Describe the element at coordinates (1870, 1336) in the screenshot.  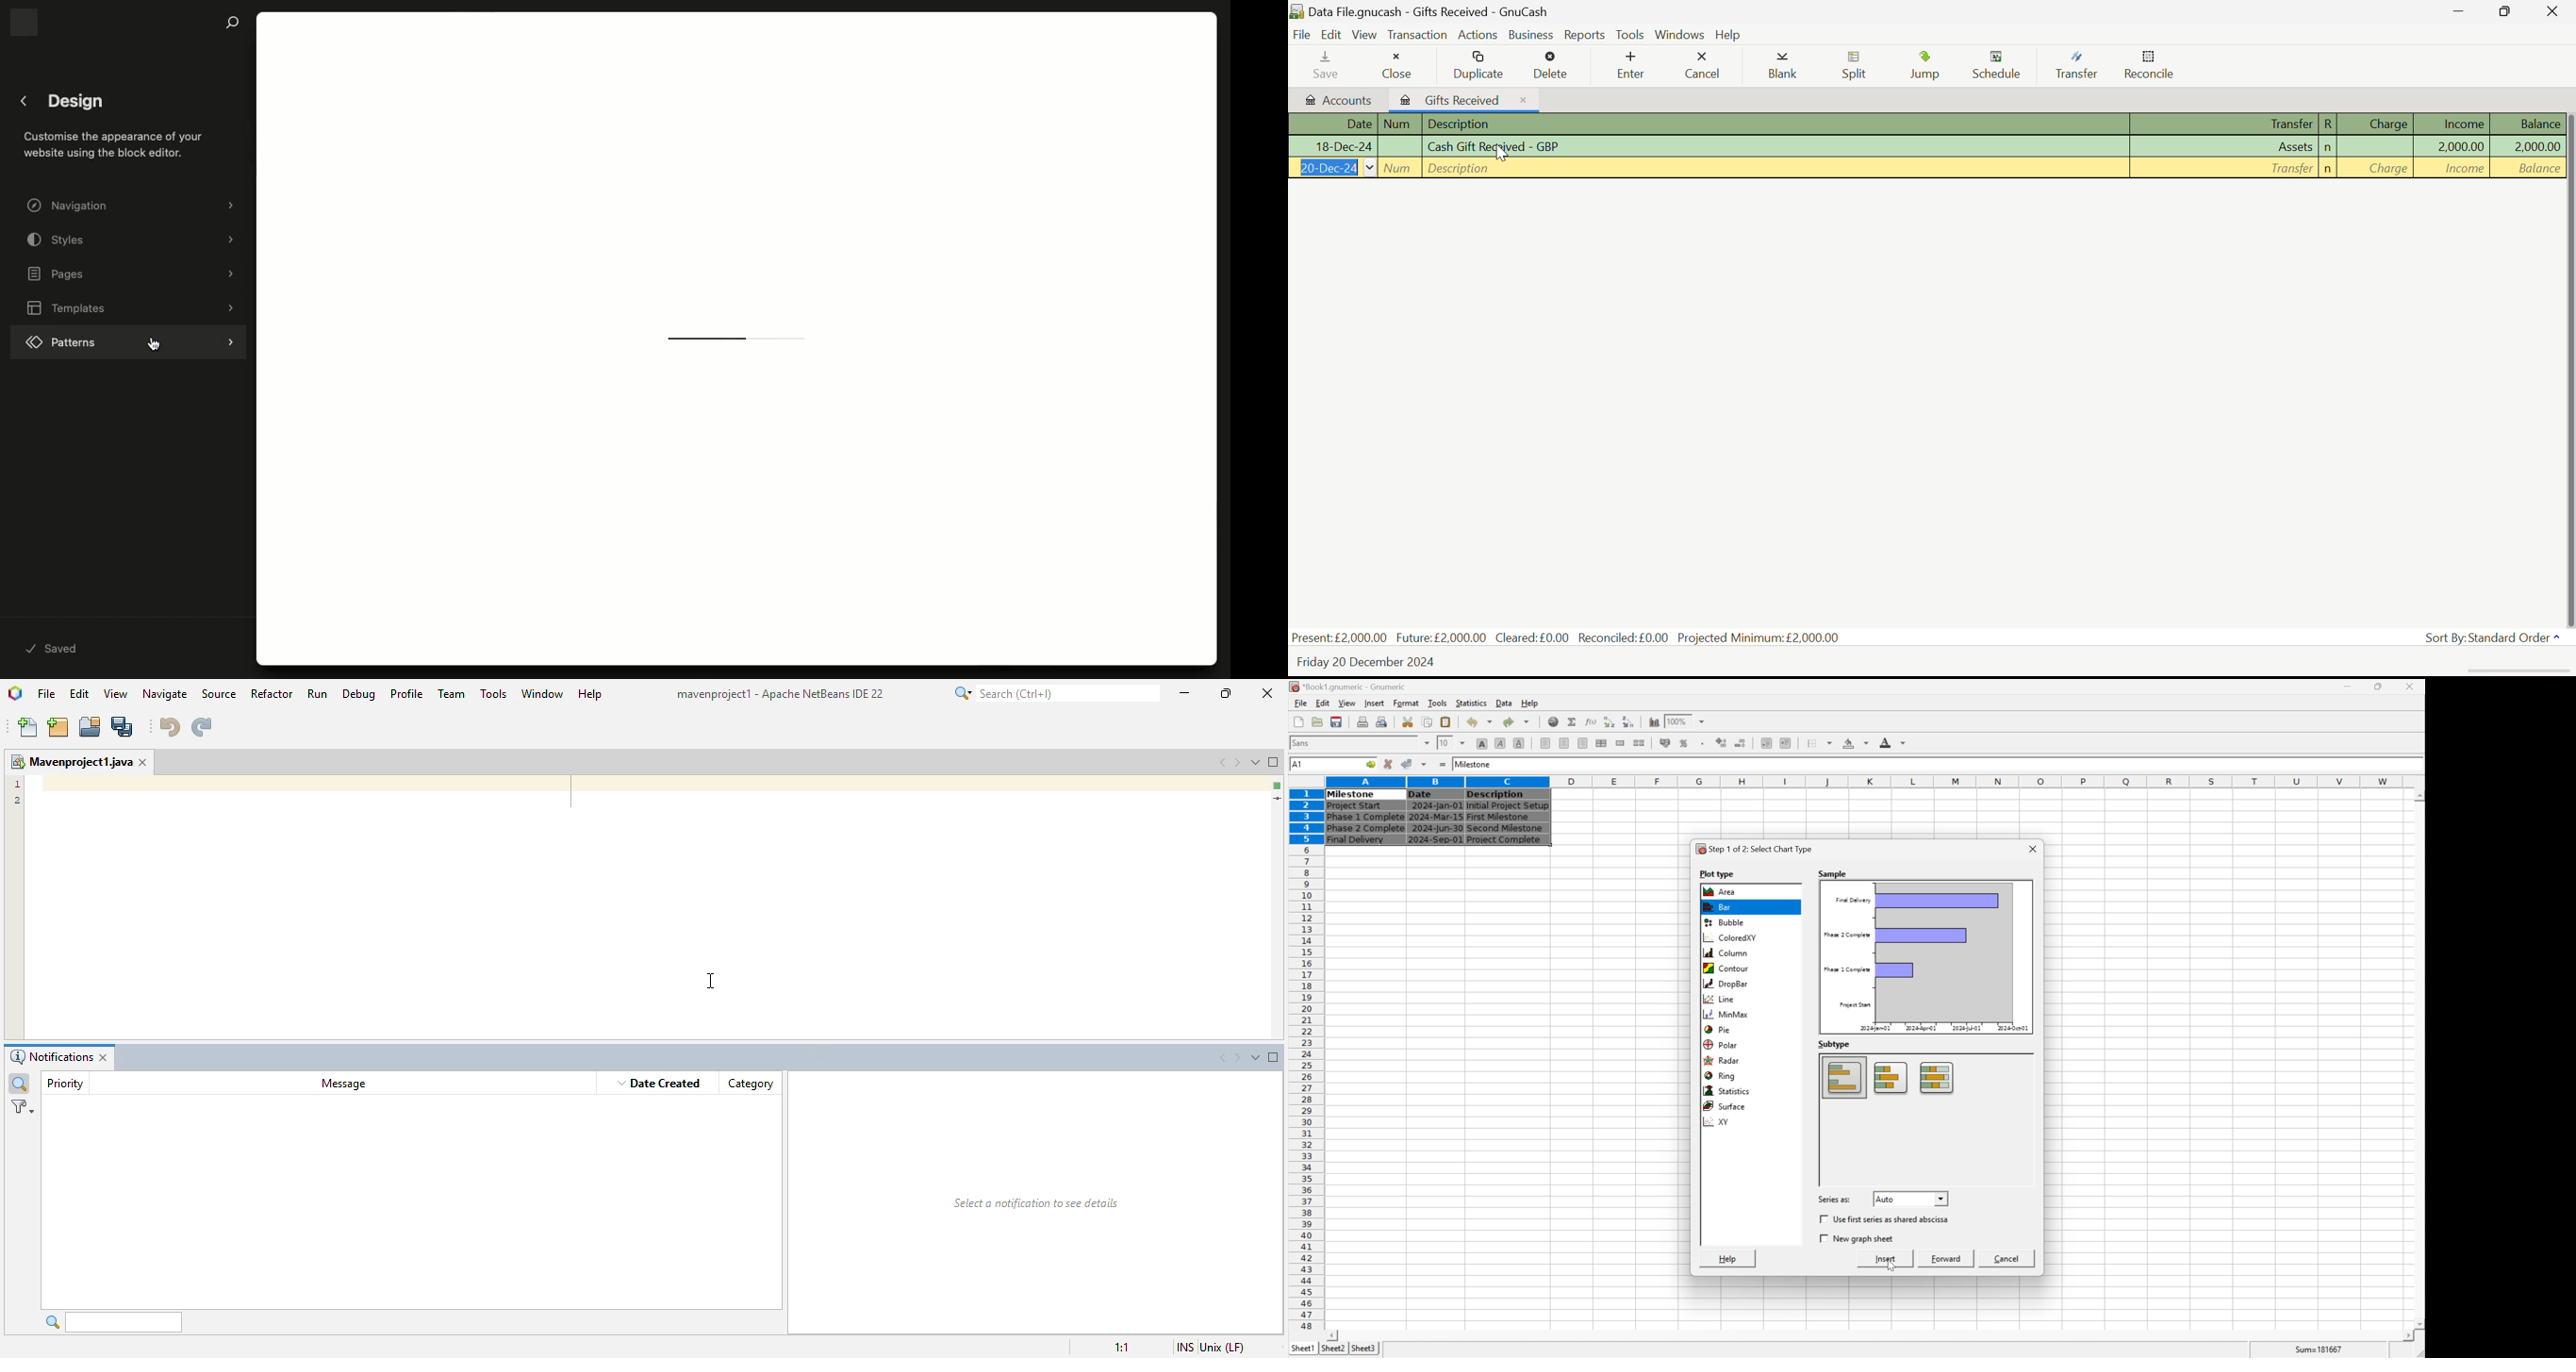
I see `scroll bar` at that location.